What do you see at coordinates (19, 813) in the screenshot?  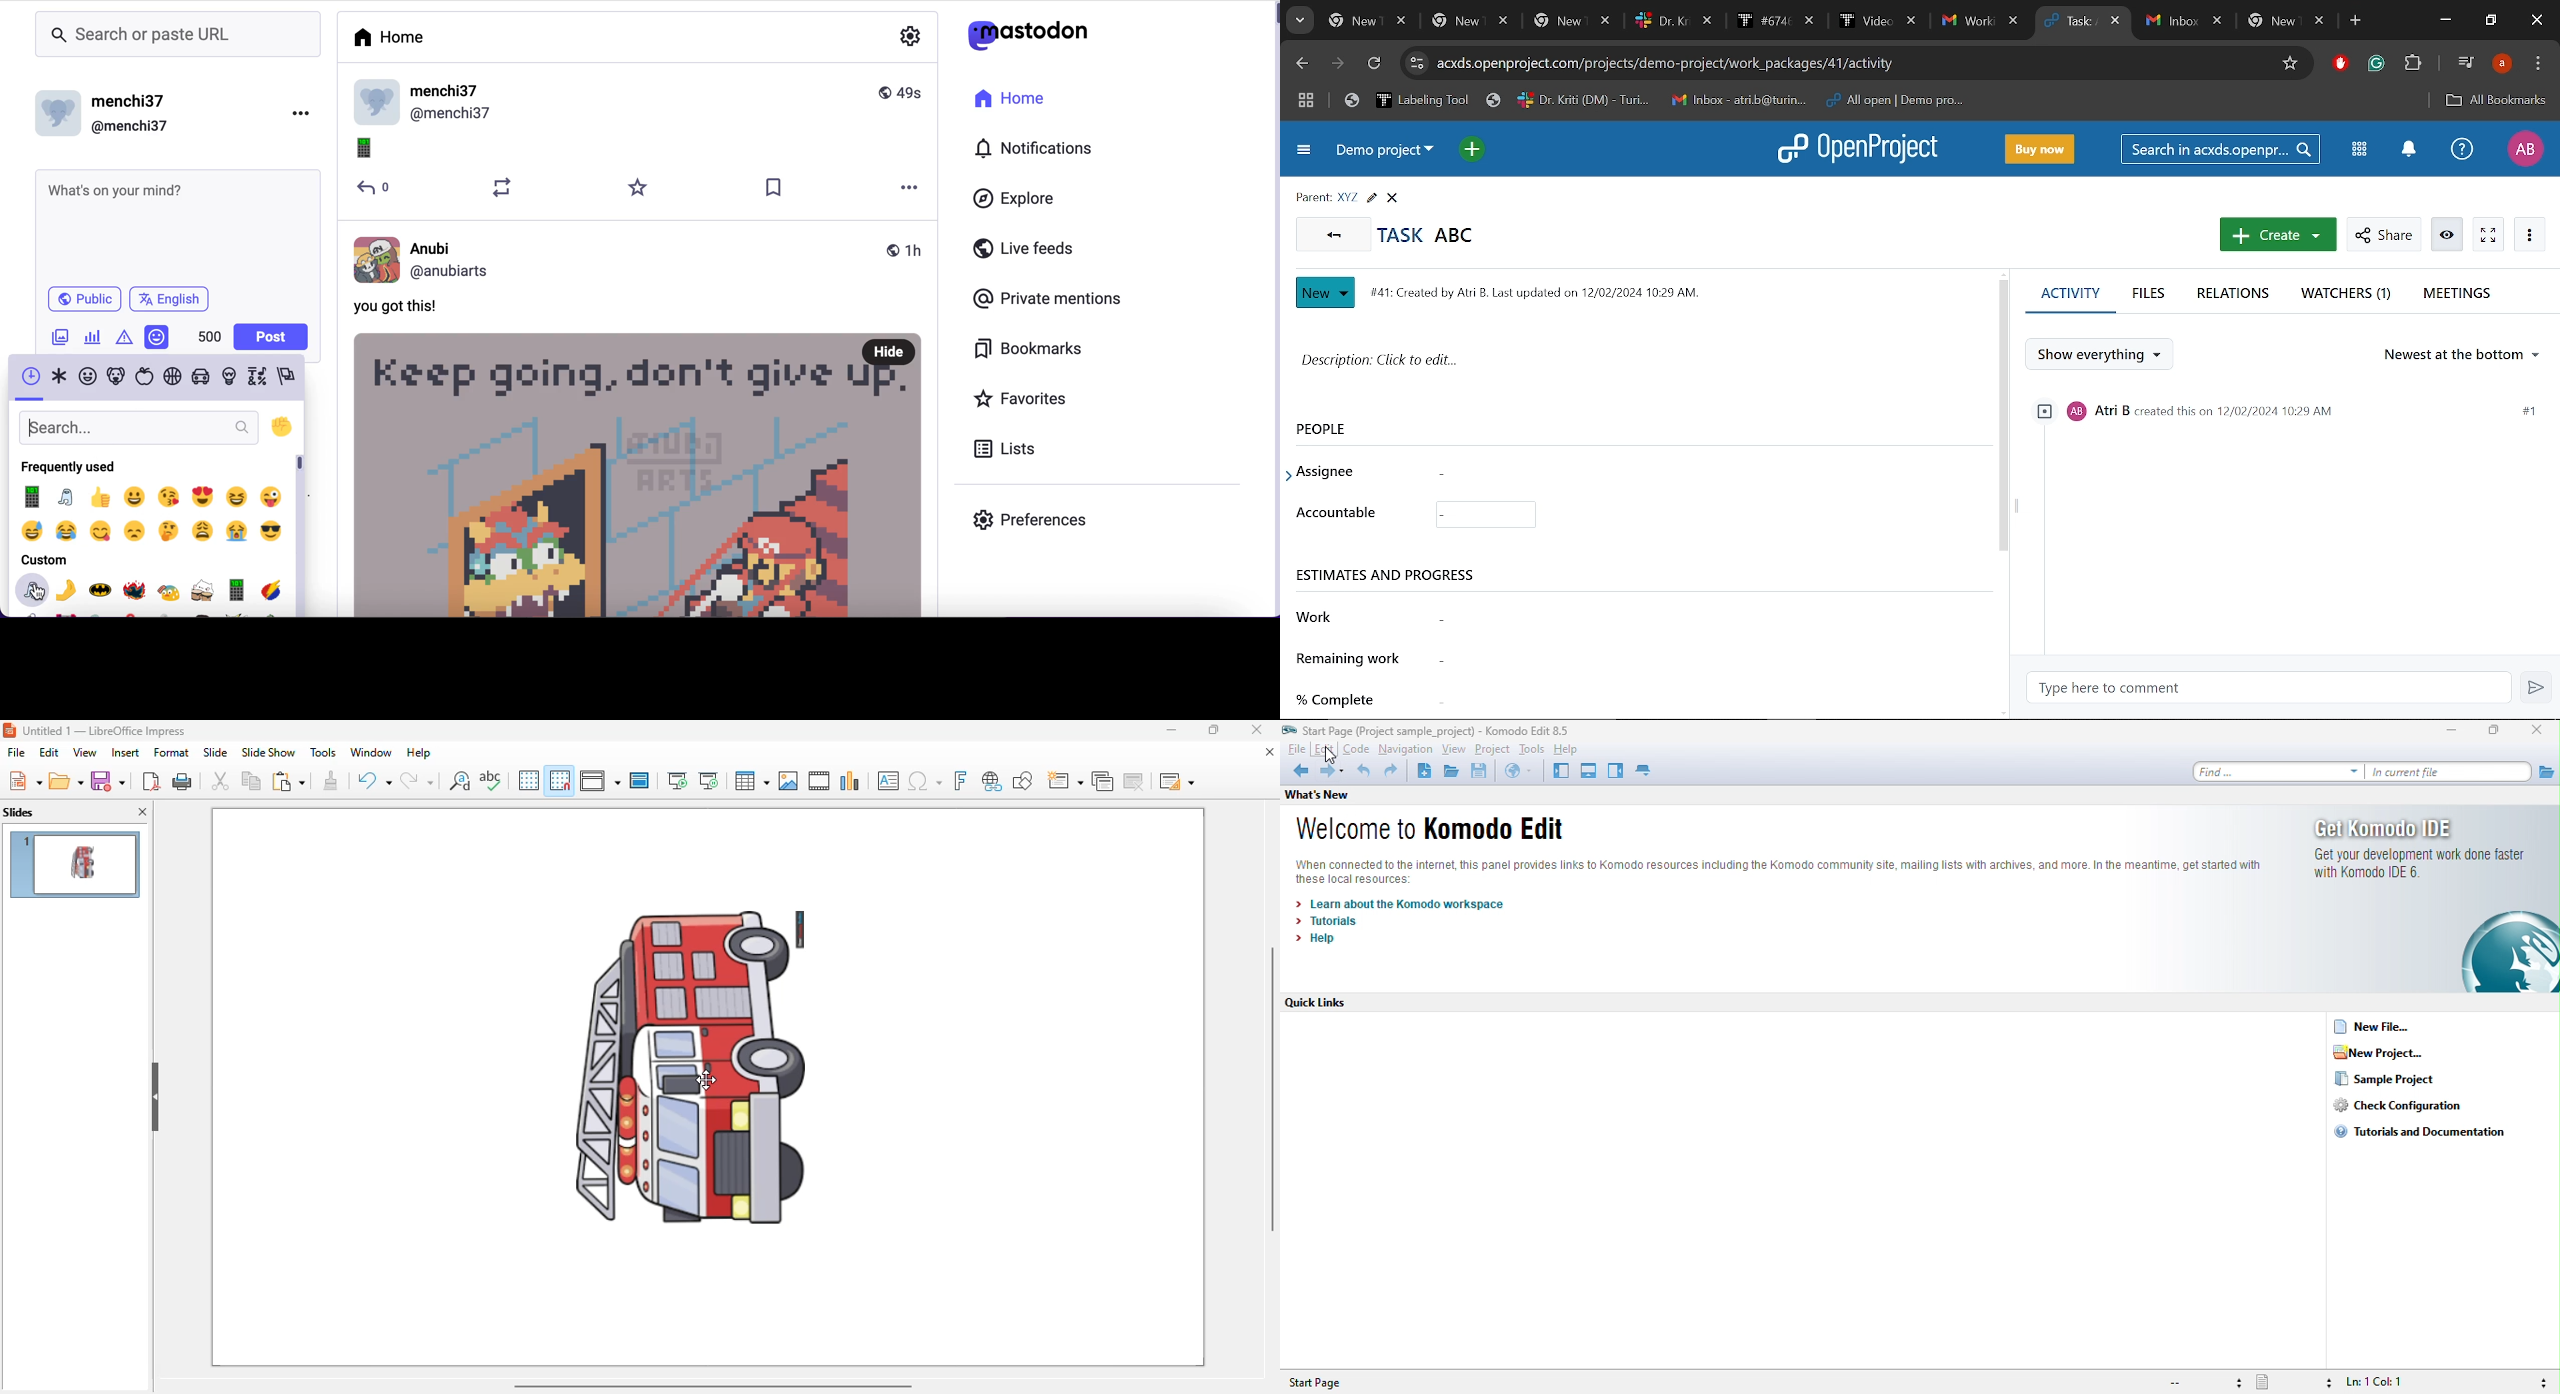 I see `slides` at bounding box center [19, 813].